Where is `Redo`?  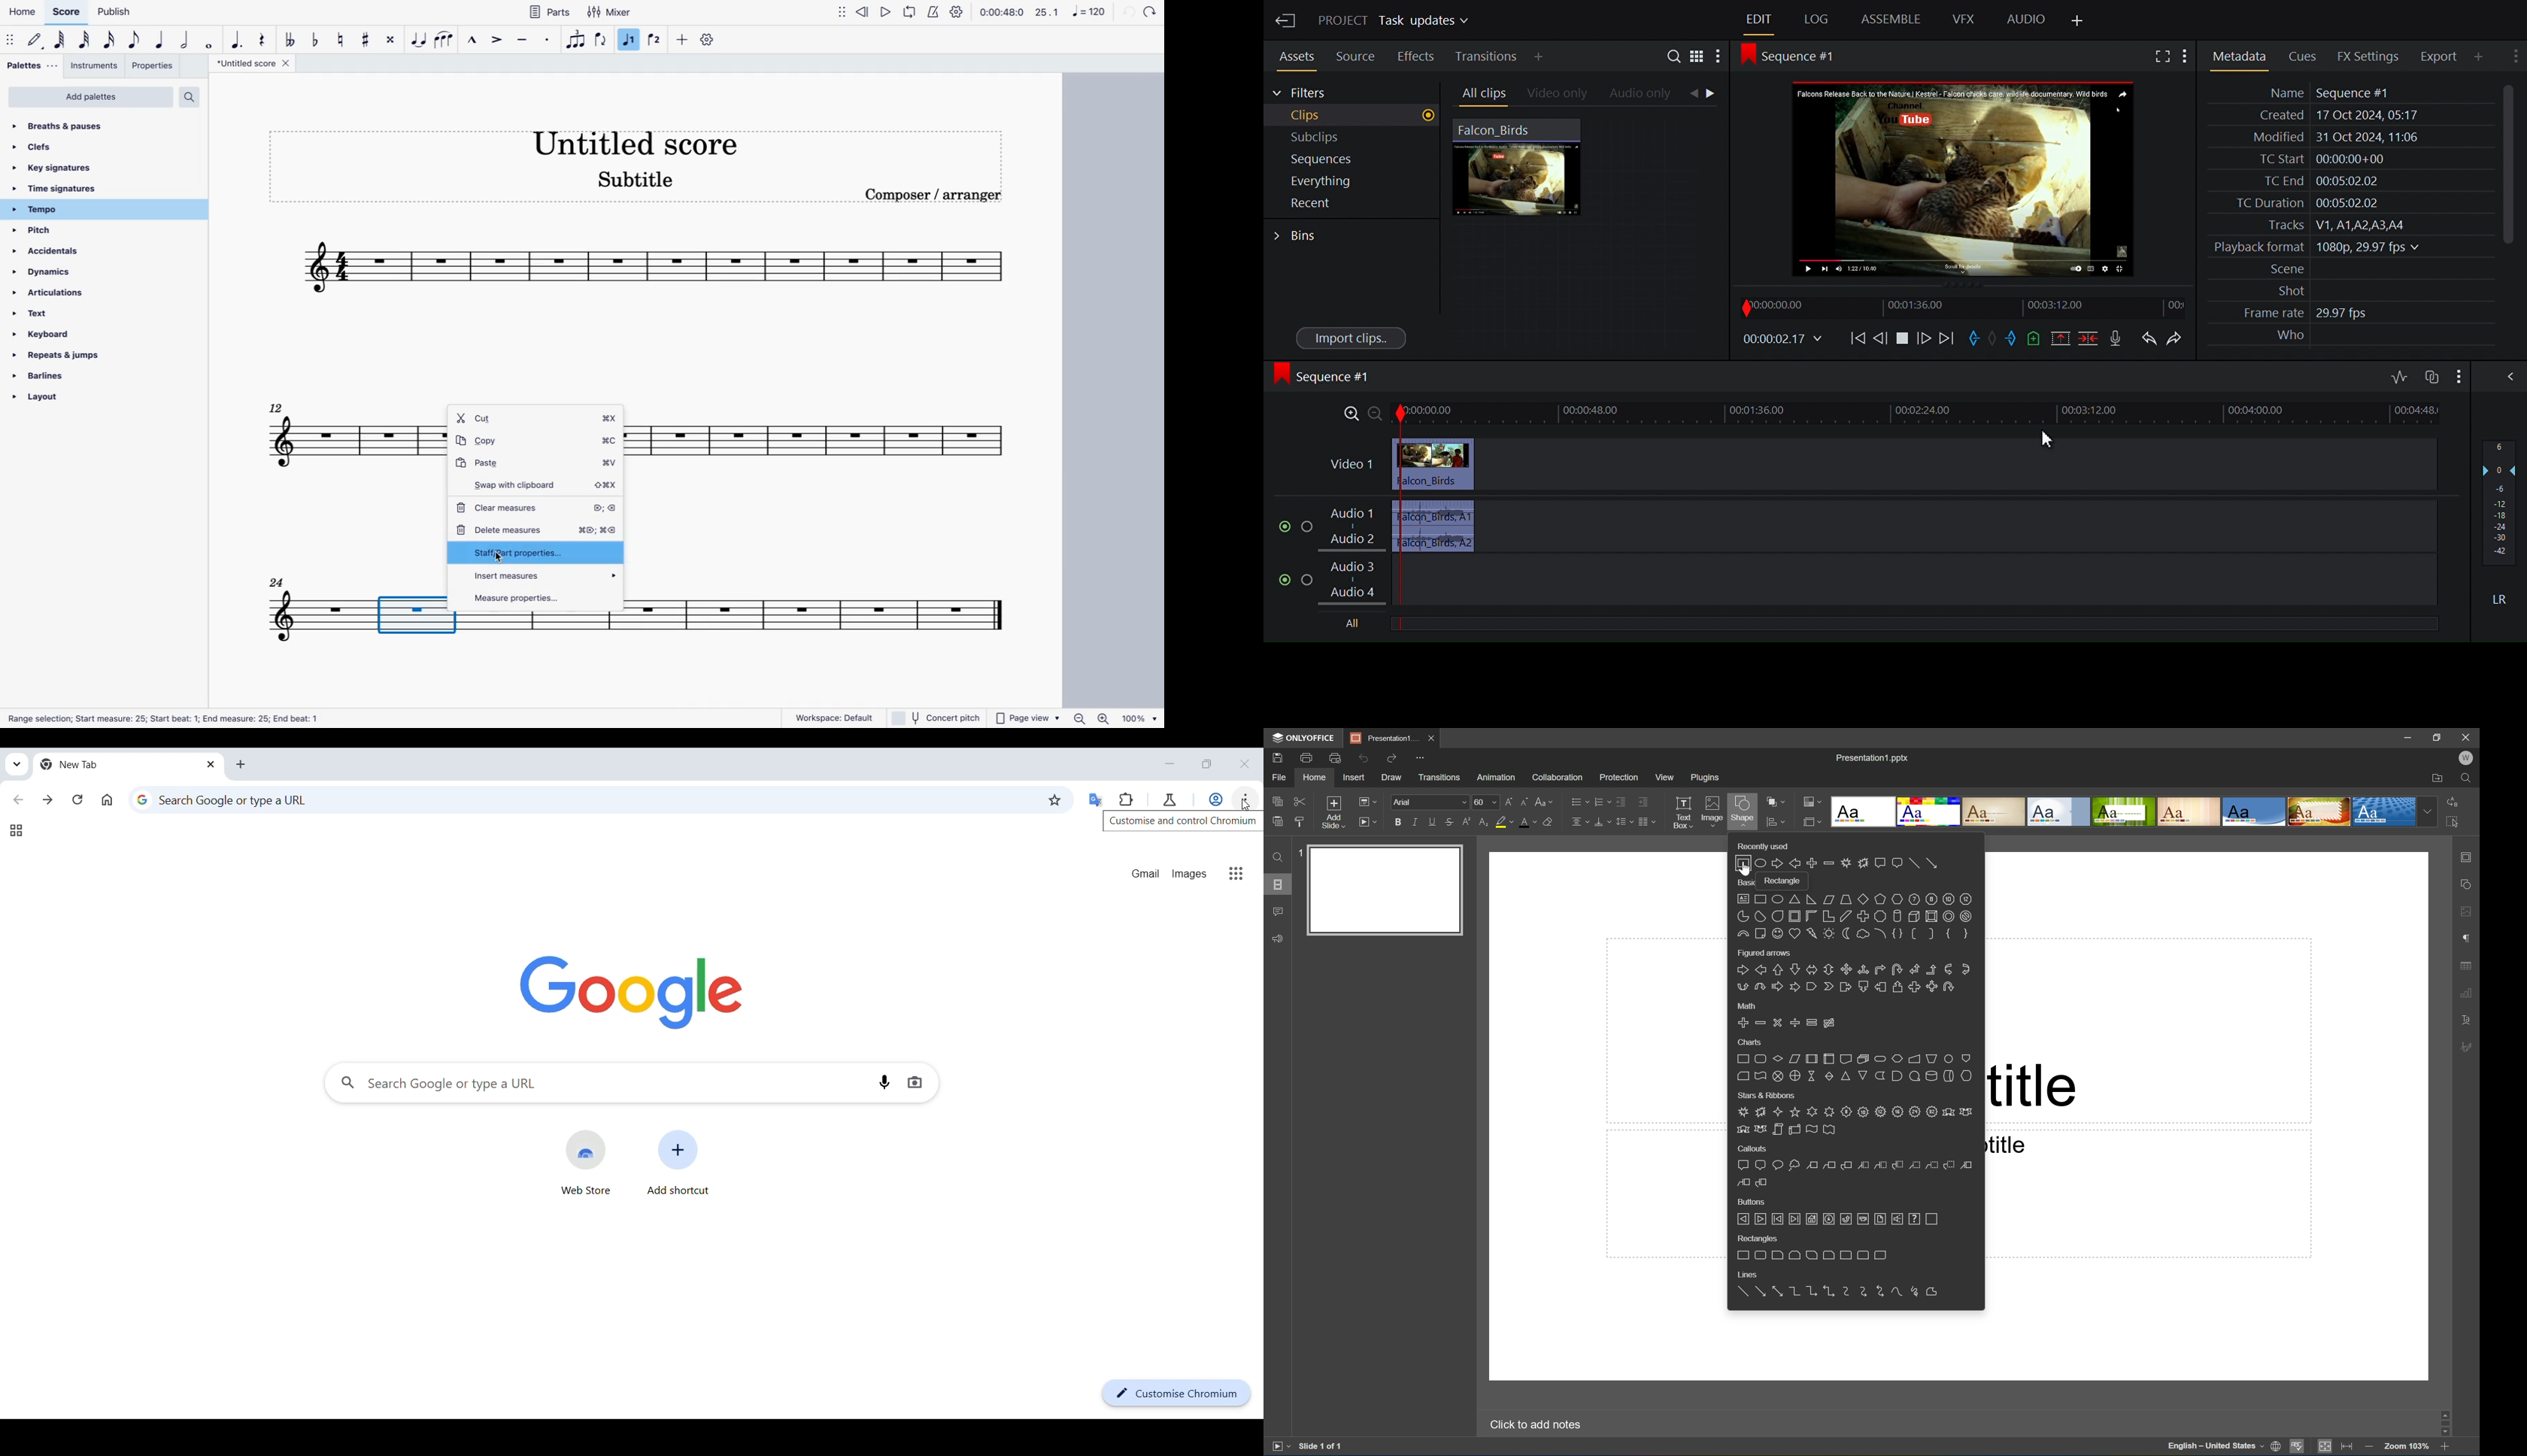 Redo is located at coordinates (2175, 337).